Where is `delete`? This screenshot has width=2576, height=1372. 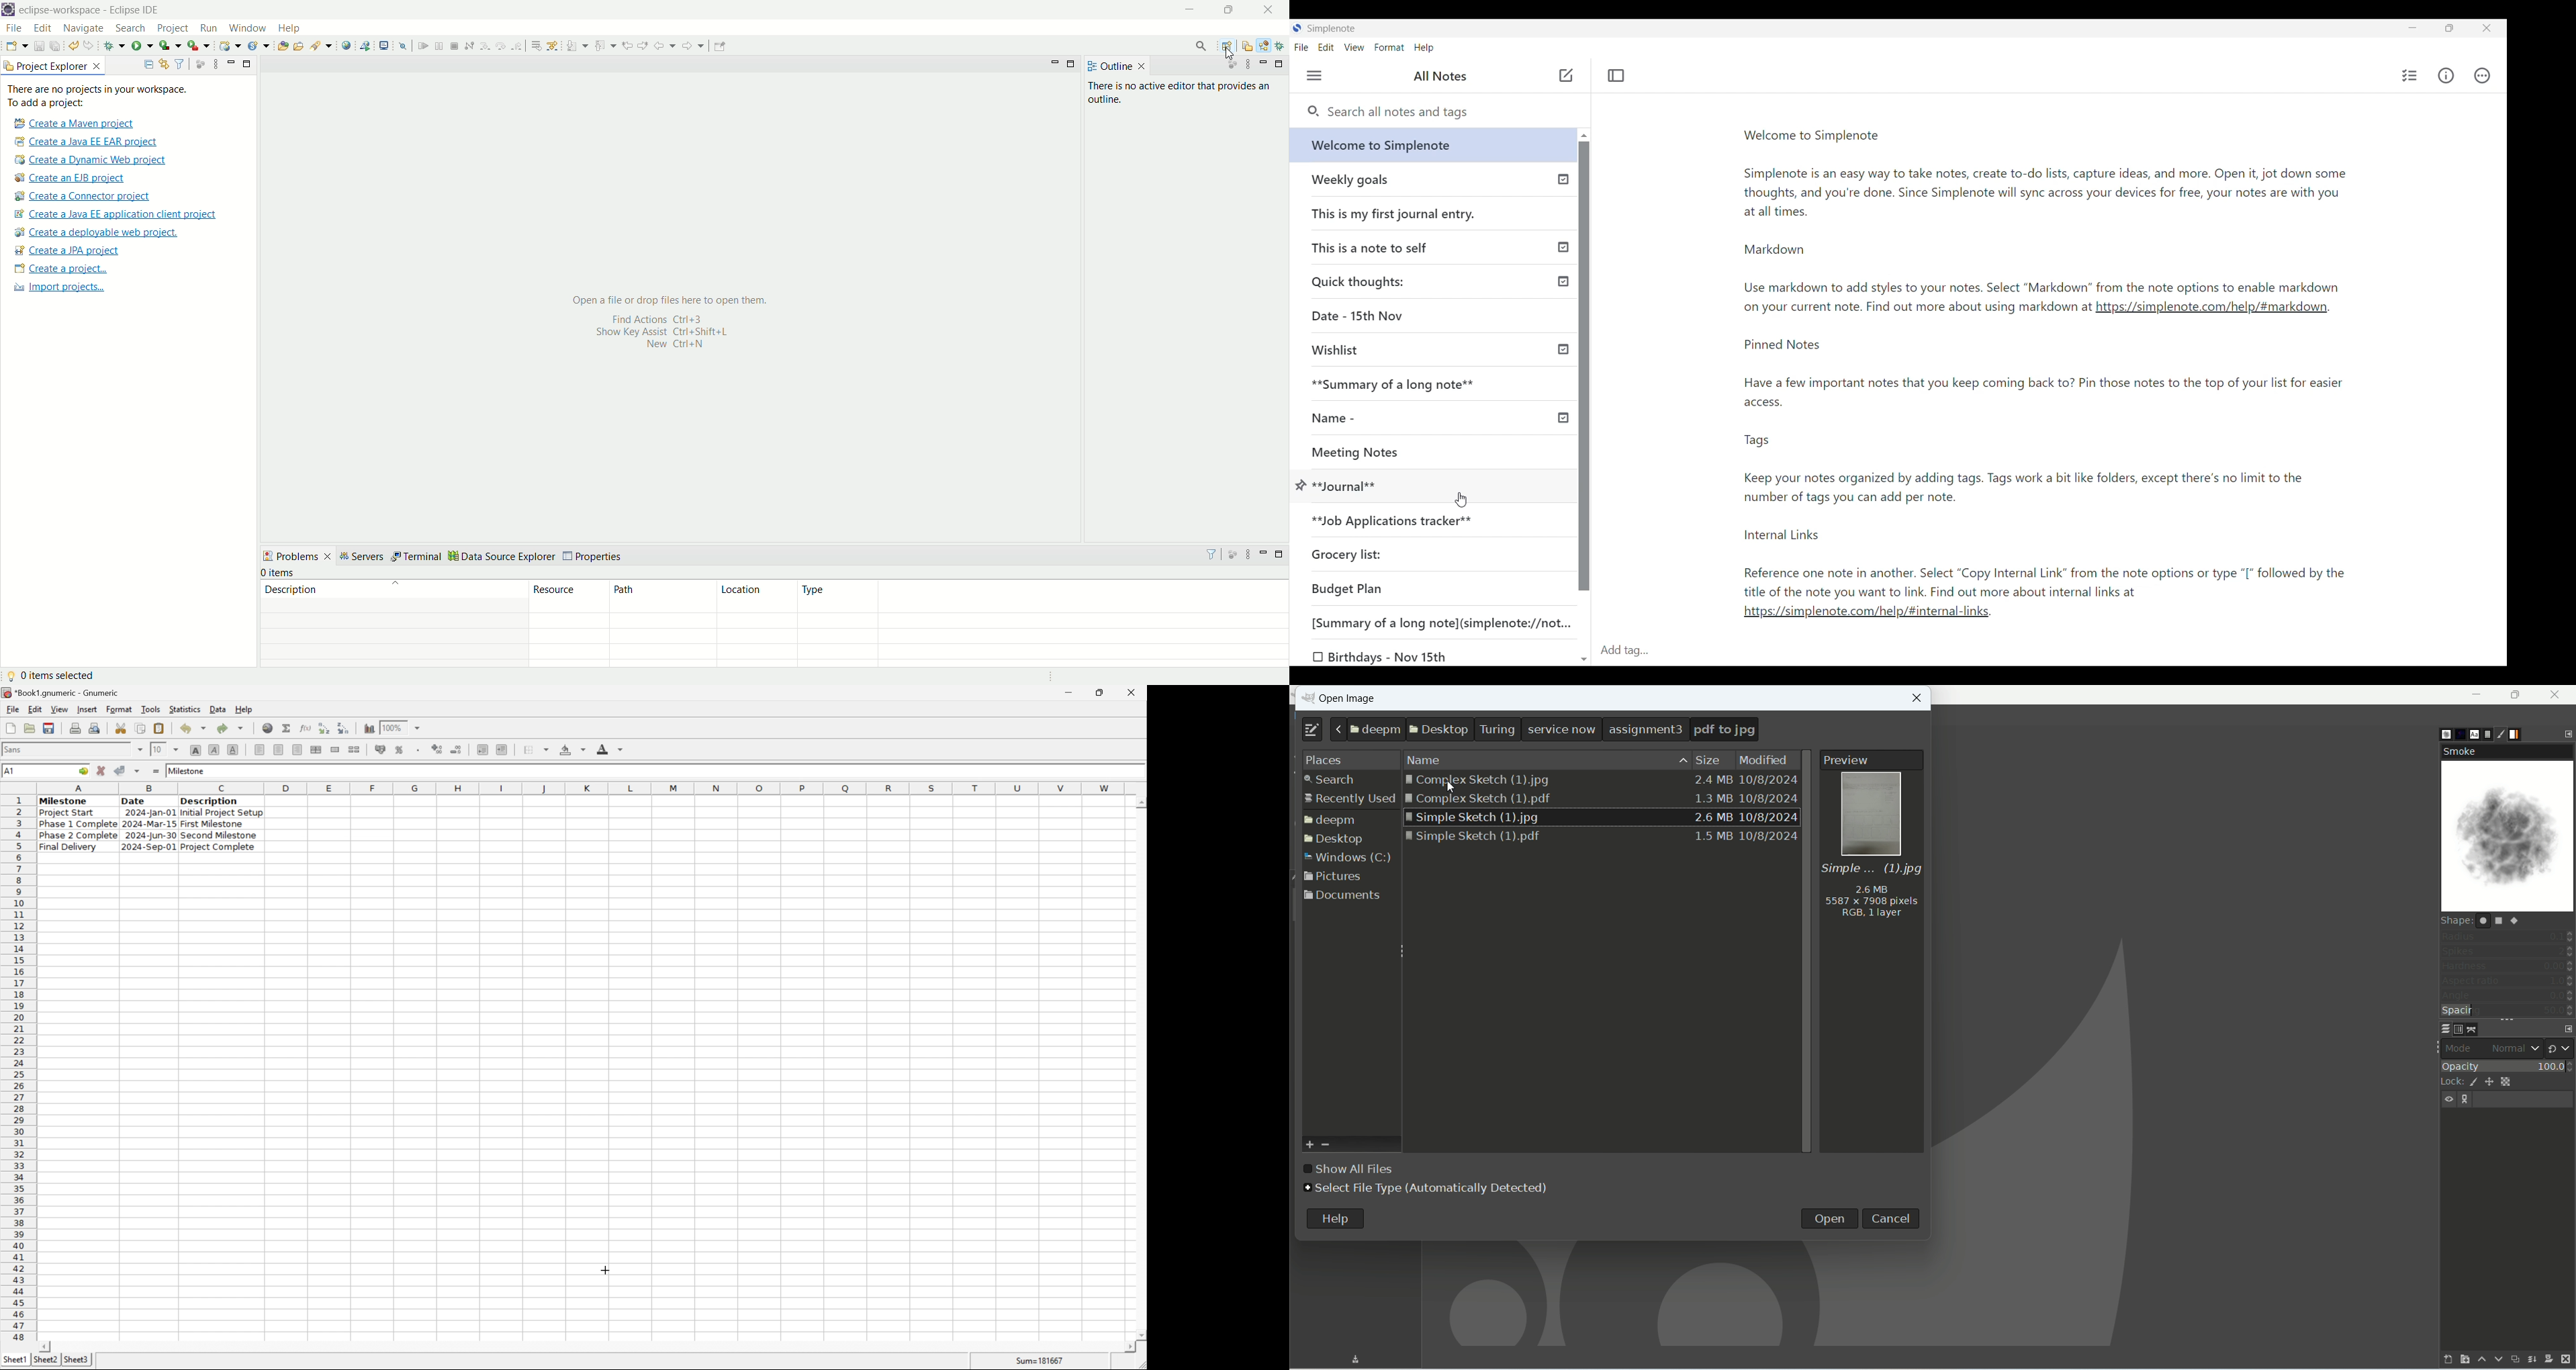
delete is located at coordinates (2565, 1359).